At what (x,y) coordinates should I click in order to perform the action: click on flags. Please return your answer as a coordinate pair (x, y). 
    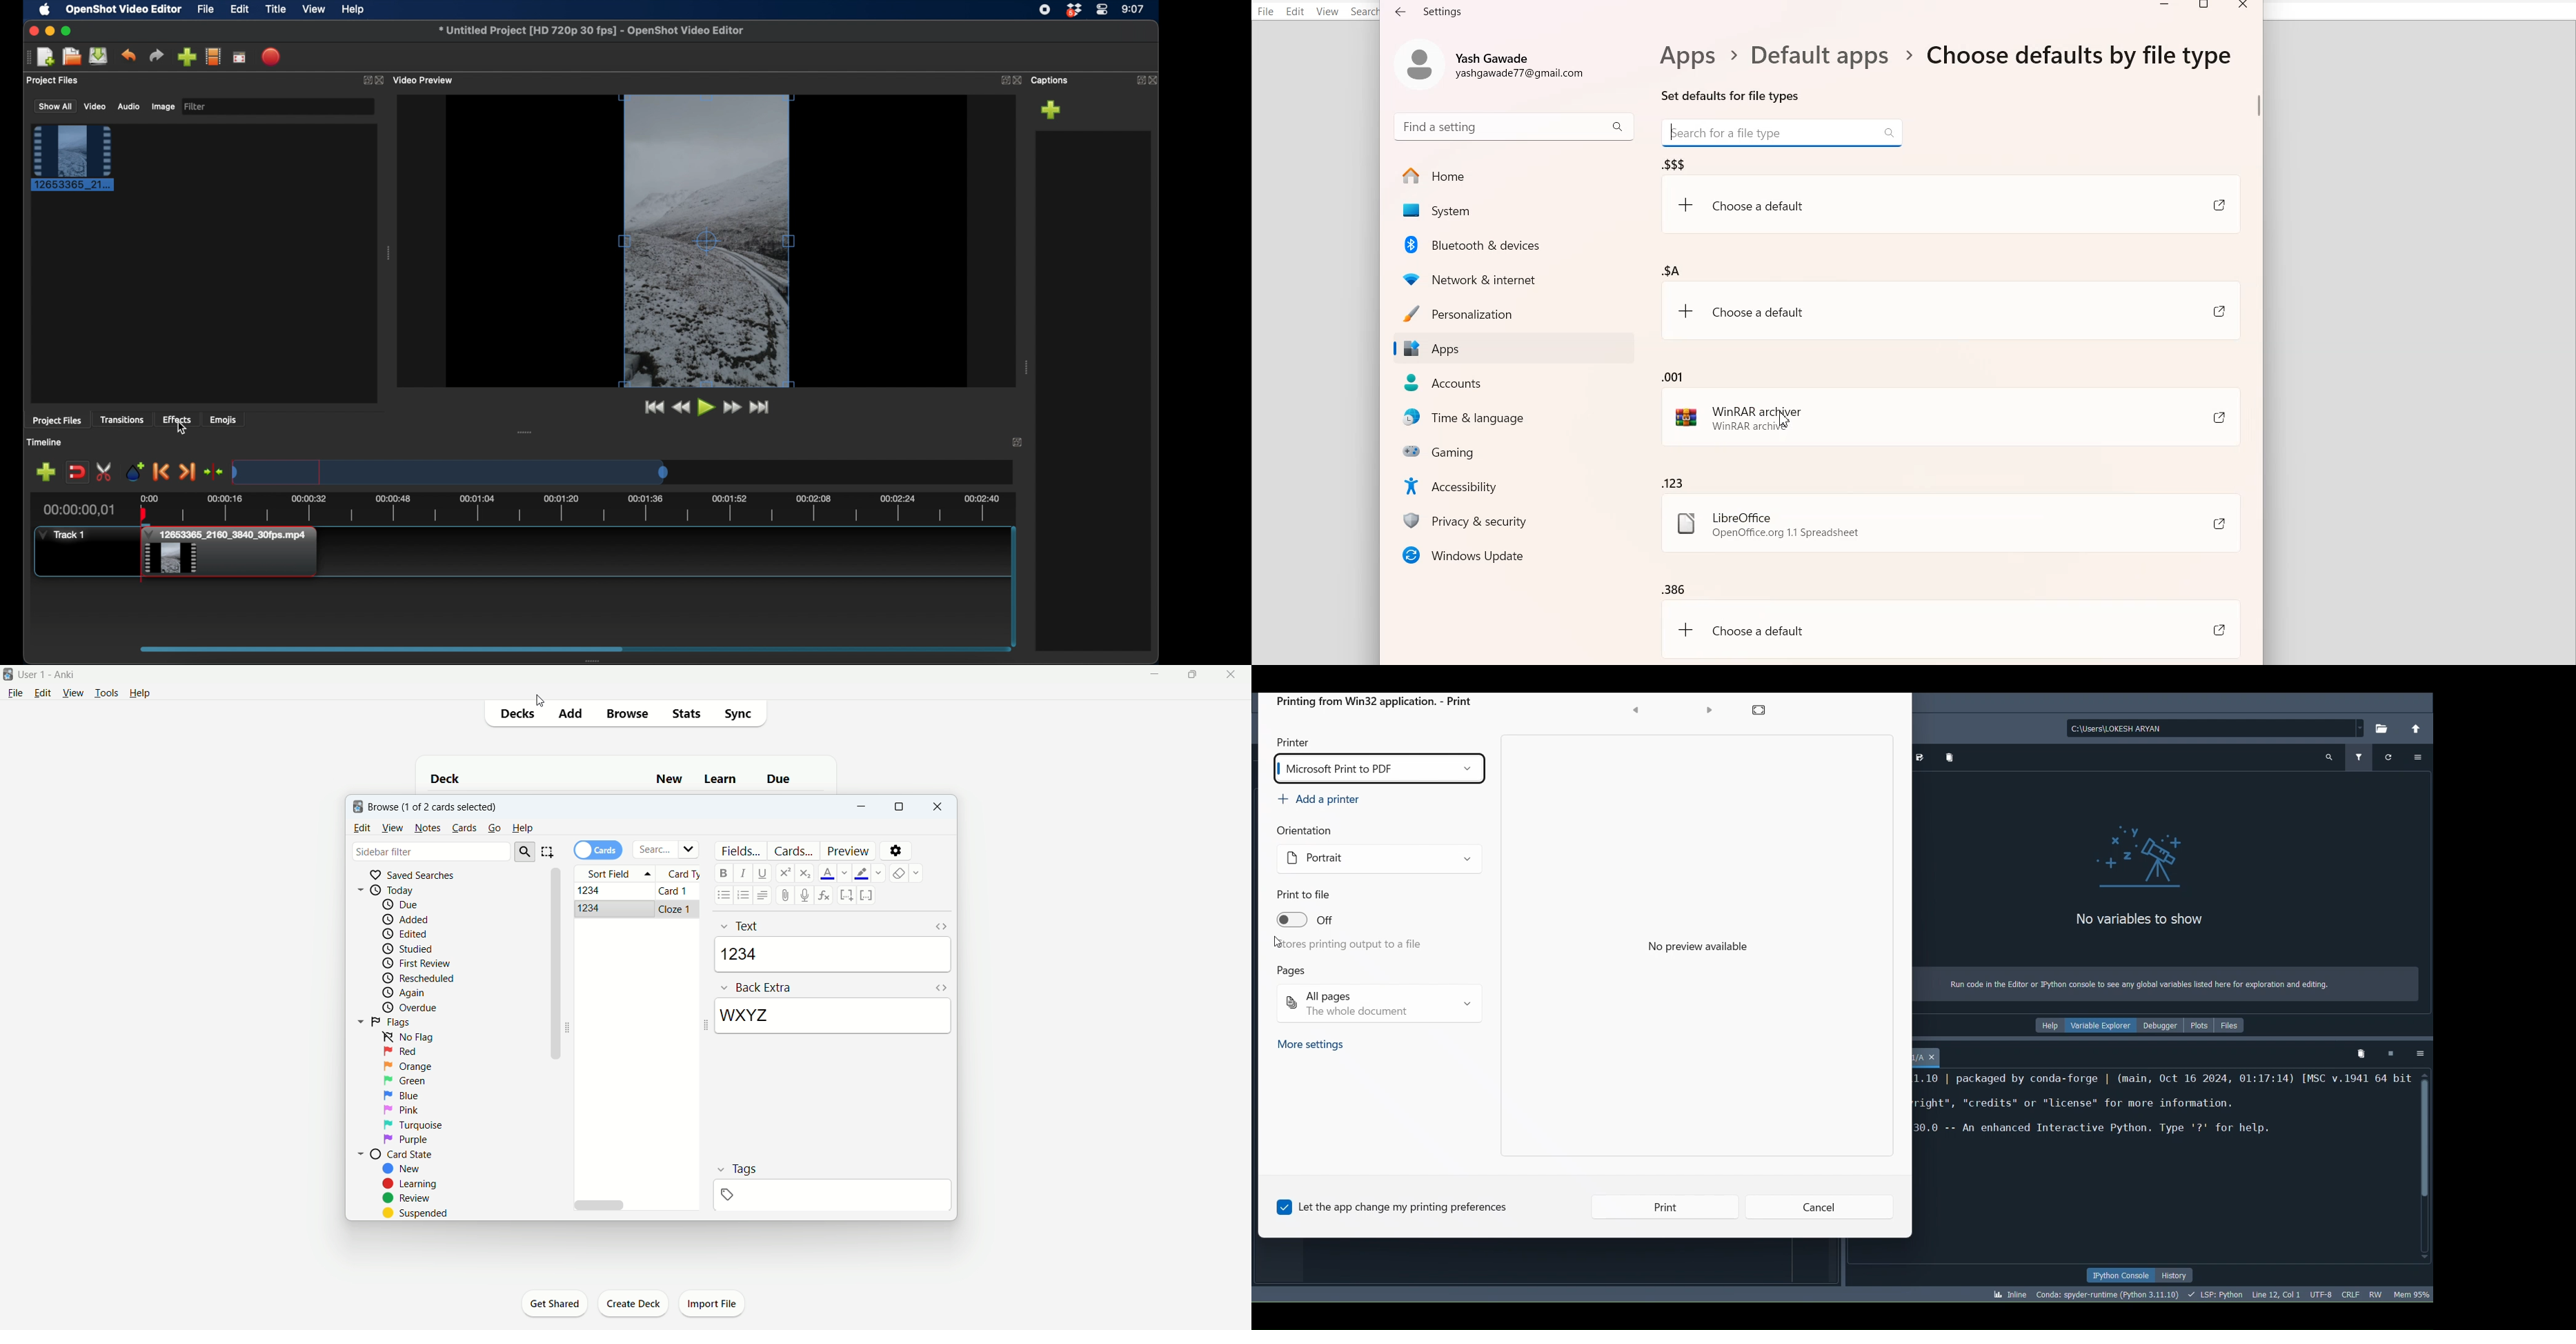
    Looking at the image, I should click on (383, 1021).